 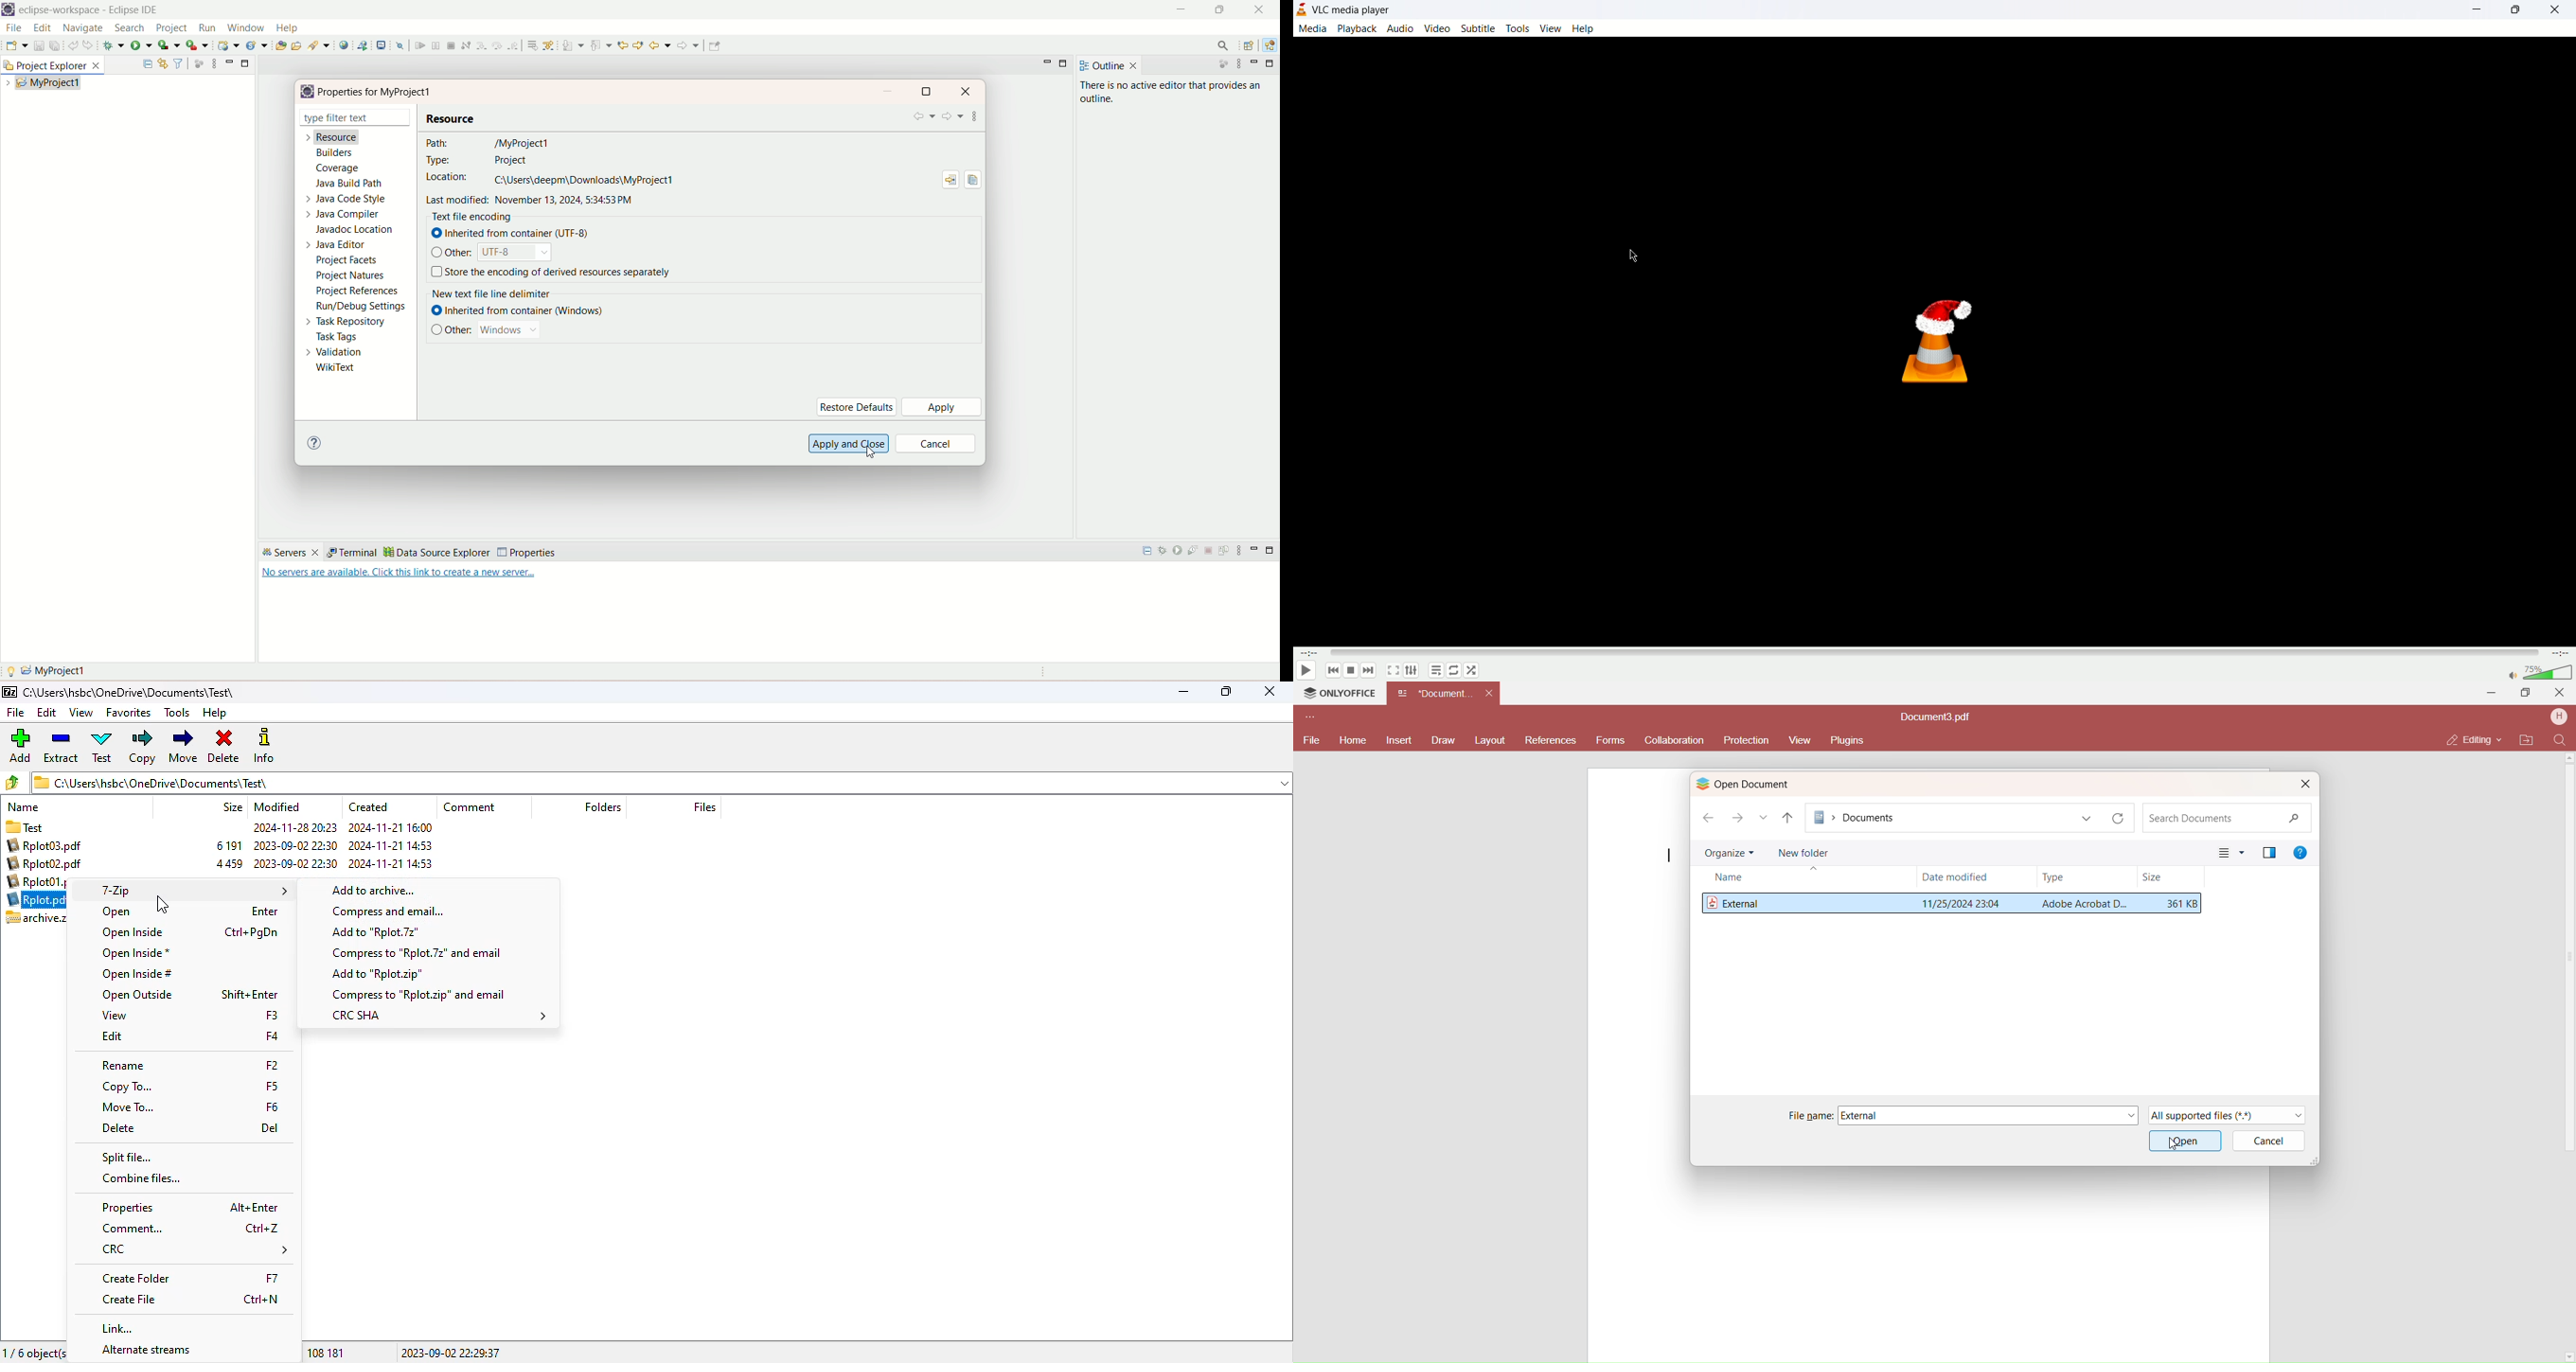 What do you see at coordinates (438, 552) in the screenshot?
I see `data source explorer` at bounding box center [438, 552].